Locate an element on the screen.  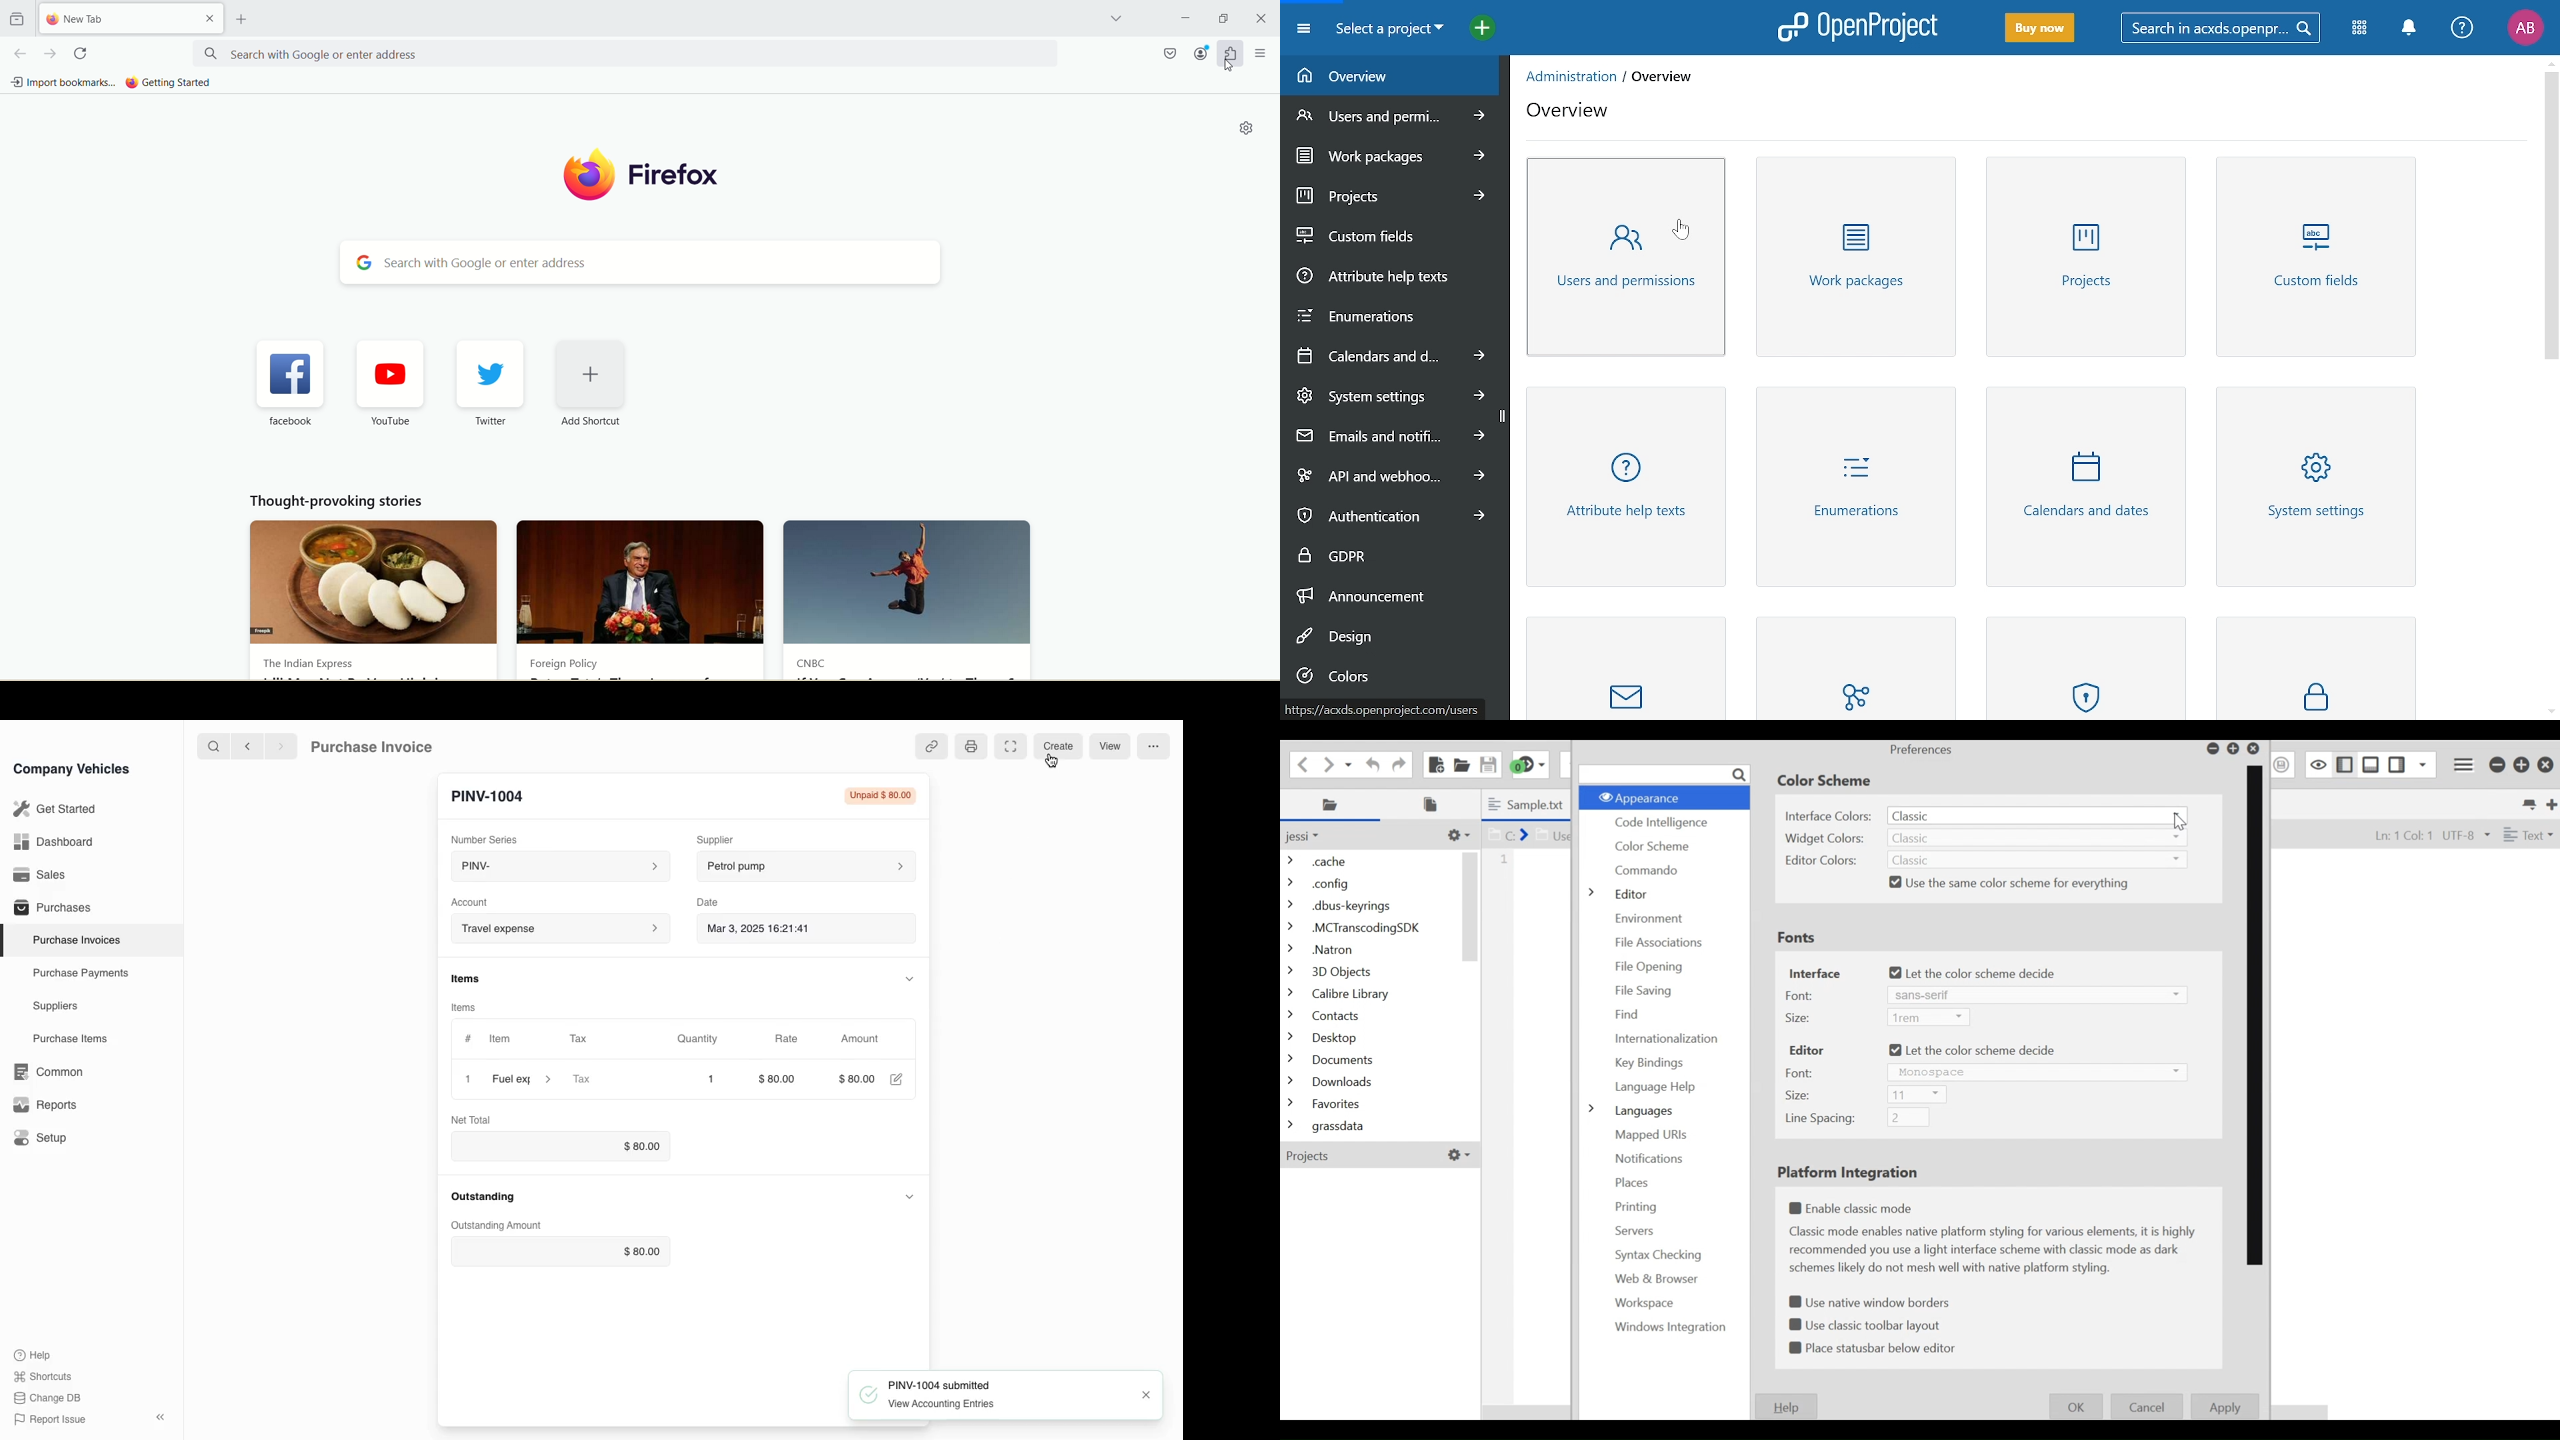
Getting started is located at coordinates (169, 83).